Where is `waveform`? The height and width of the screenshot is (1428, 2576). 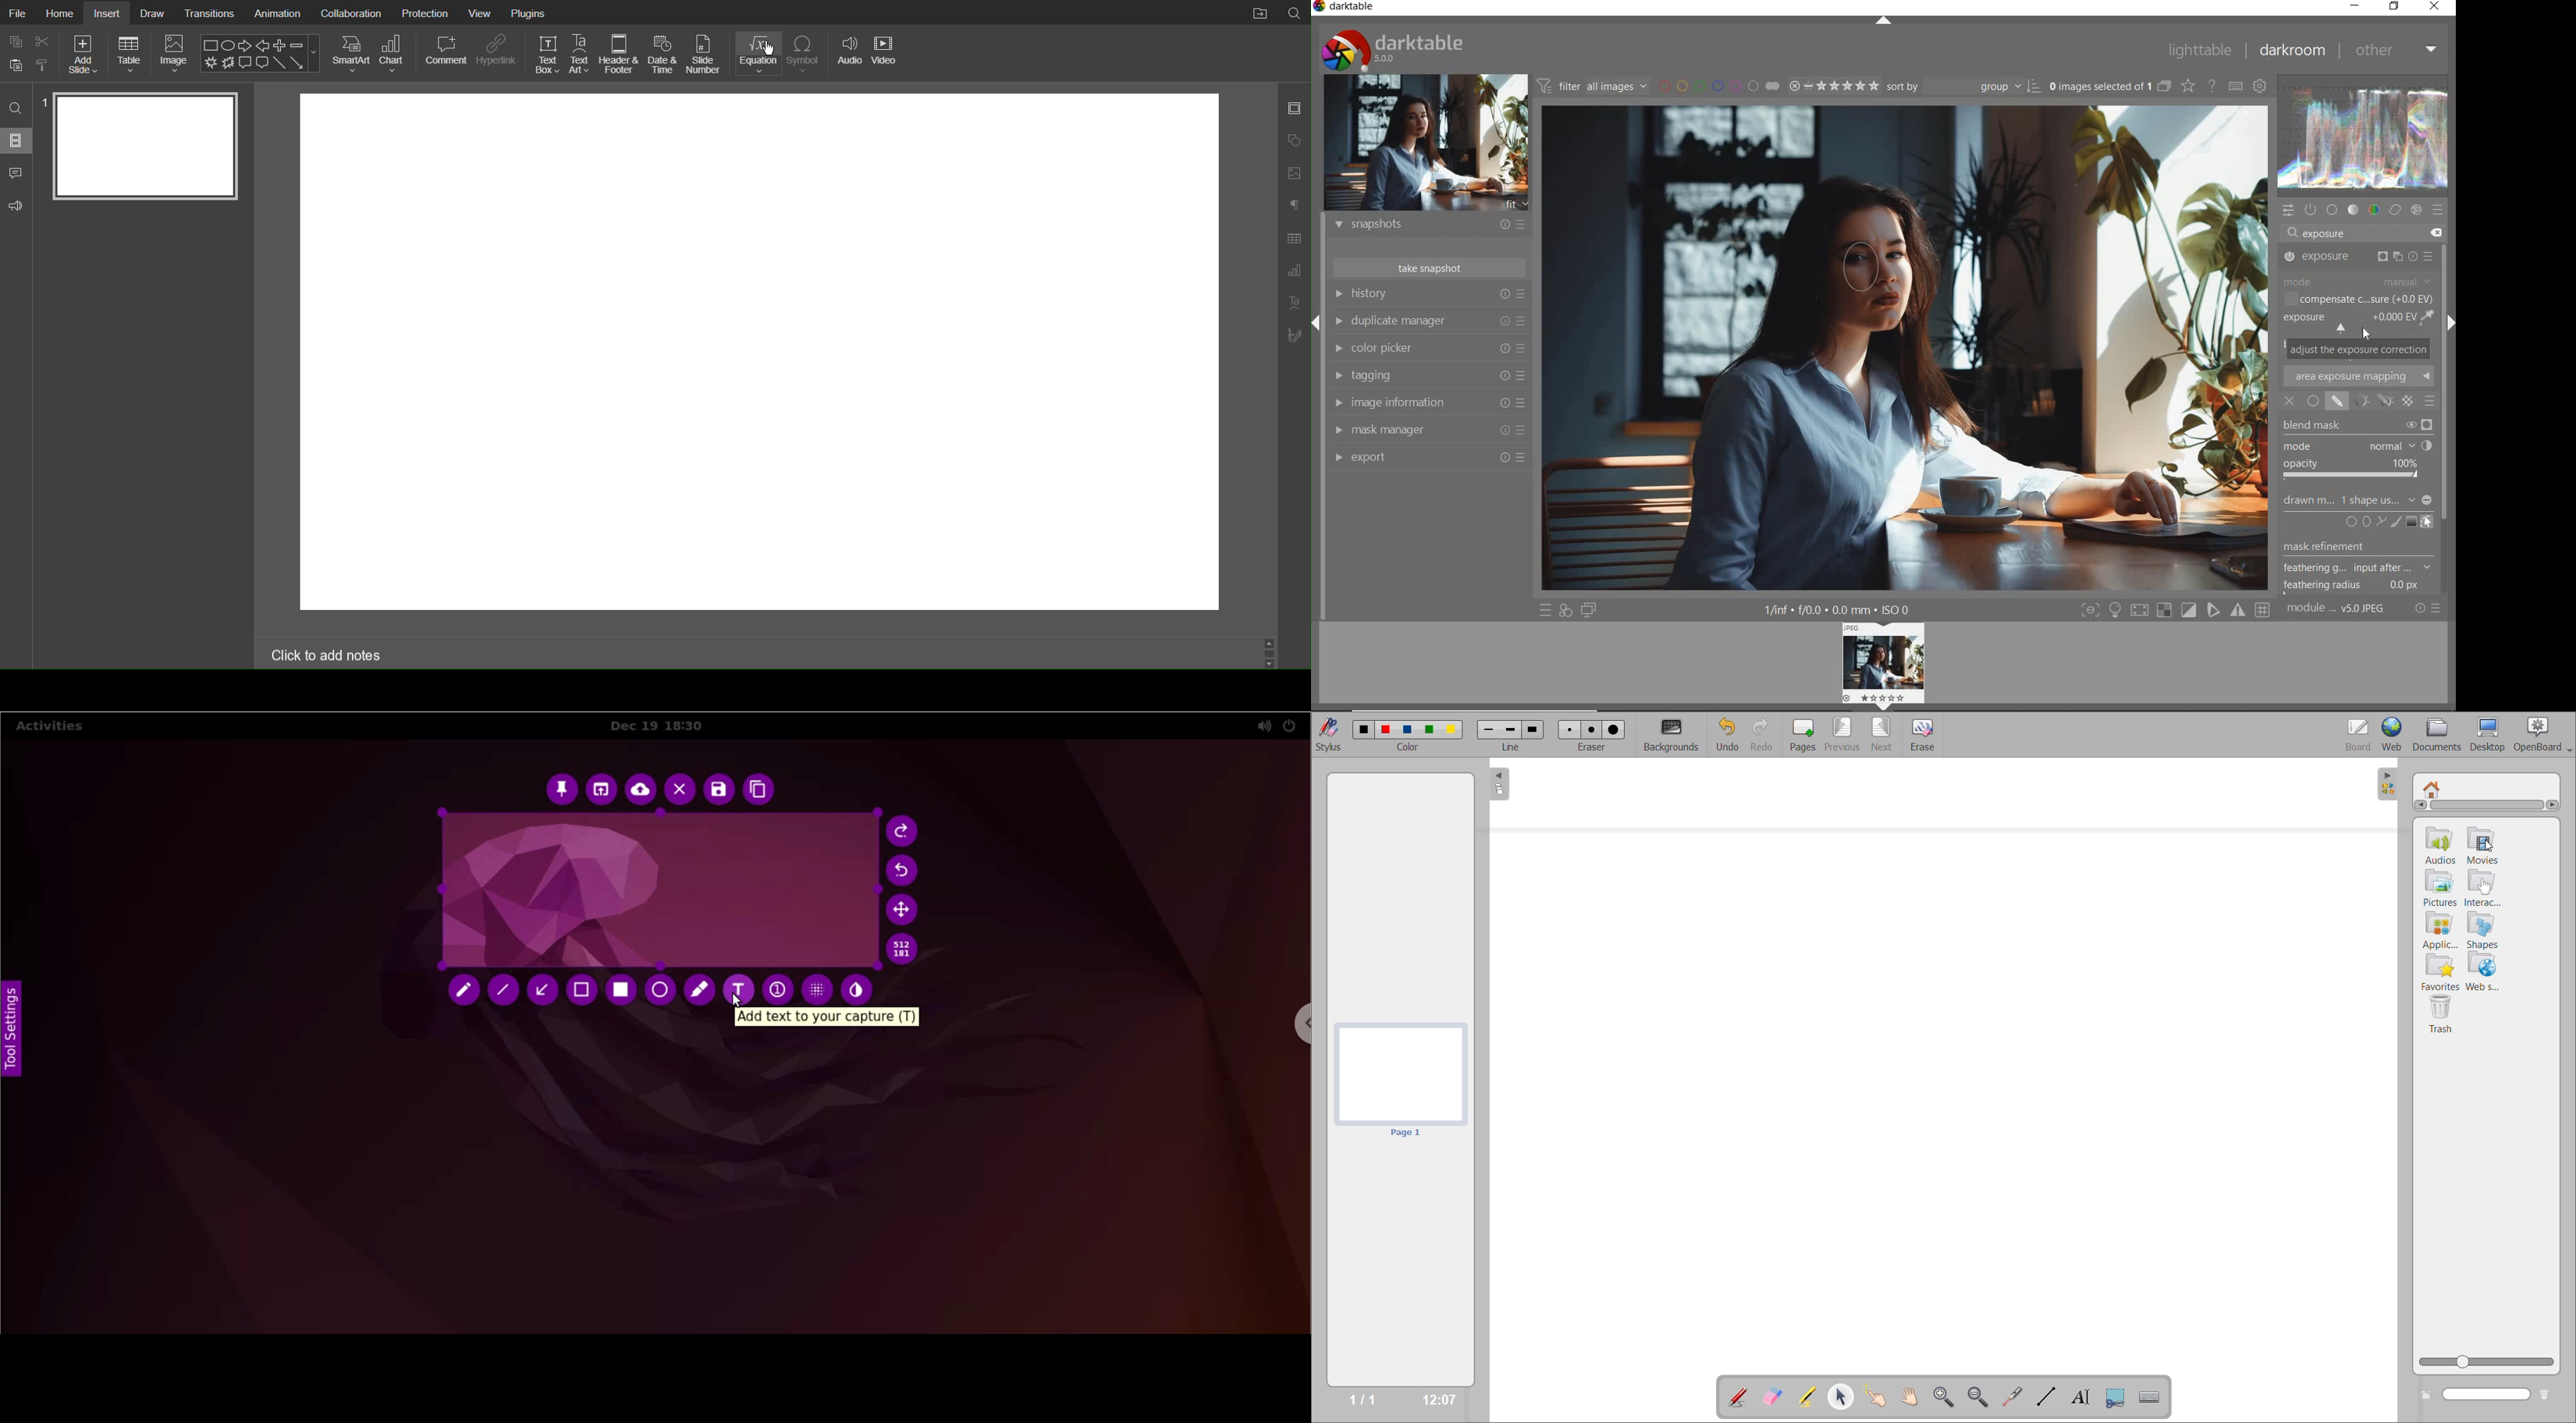 waveform is located at coordinates (2365, 138).